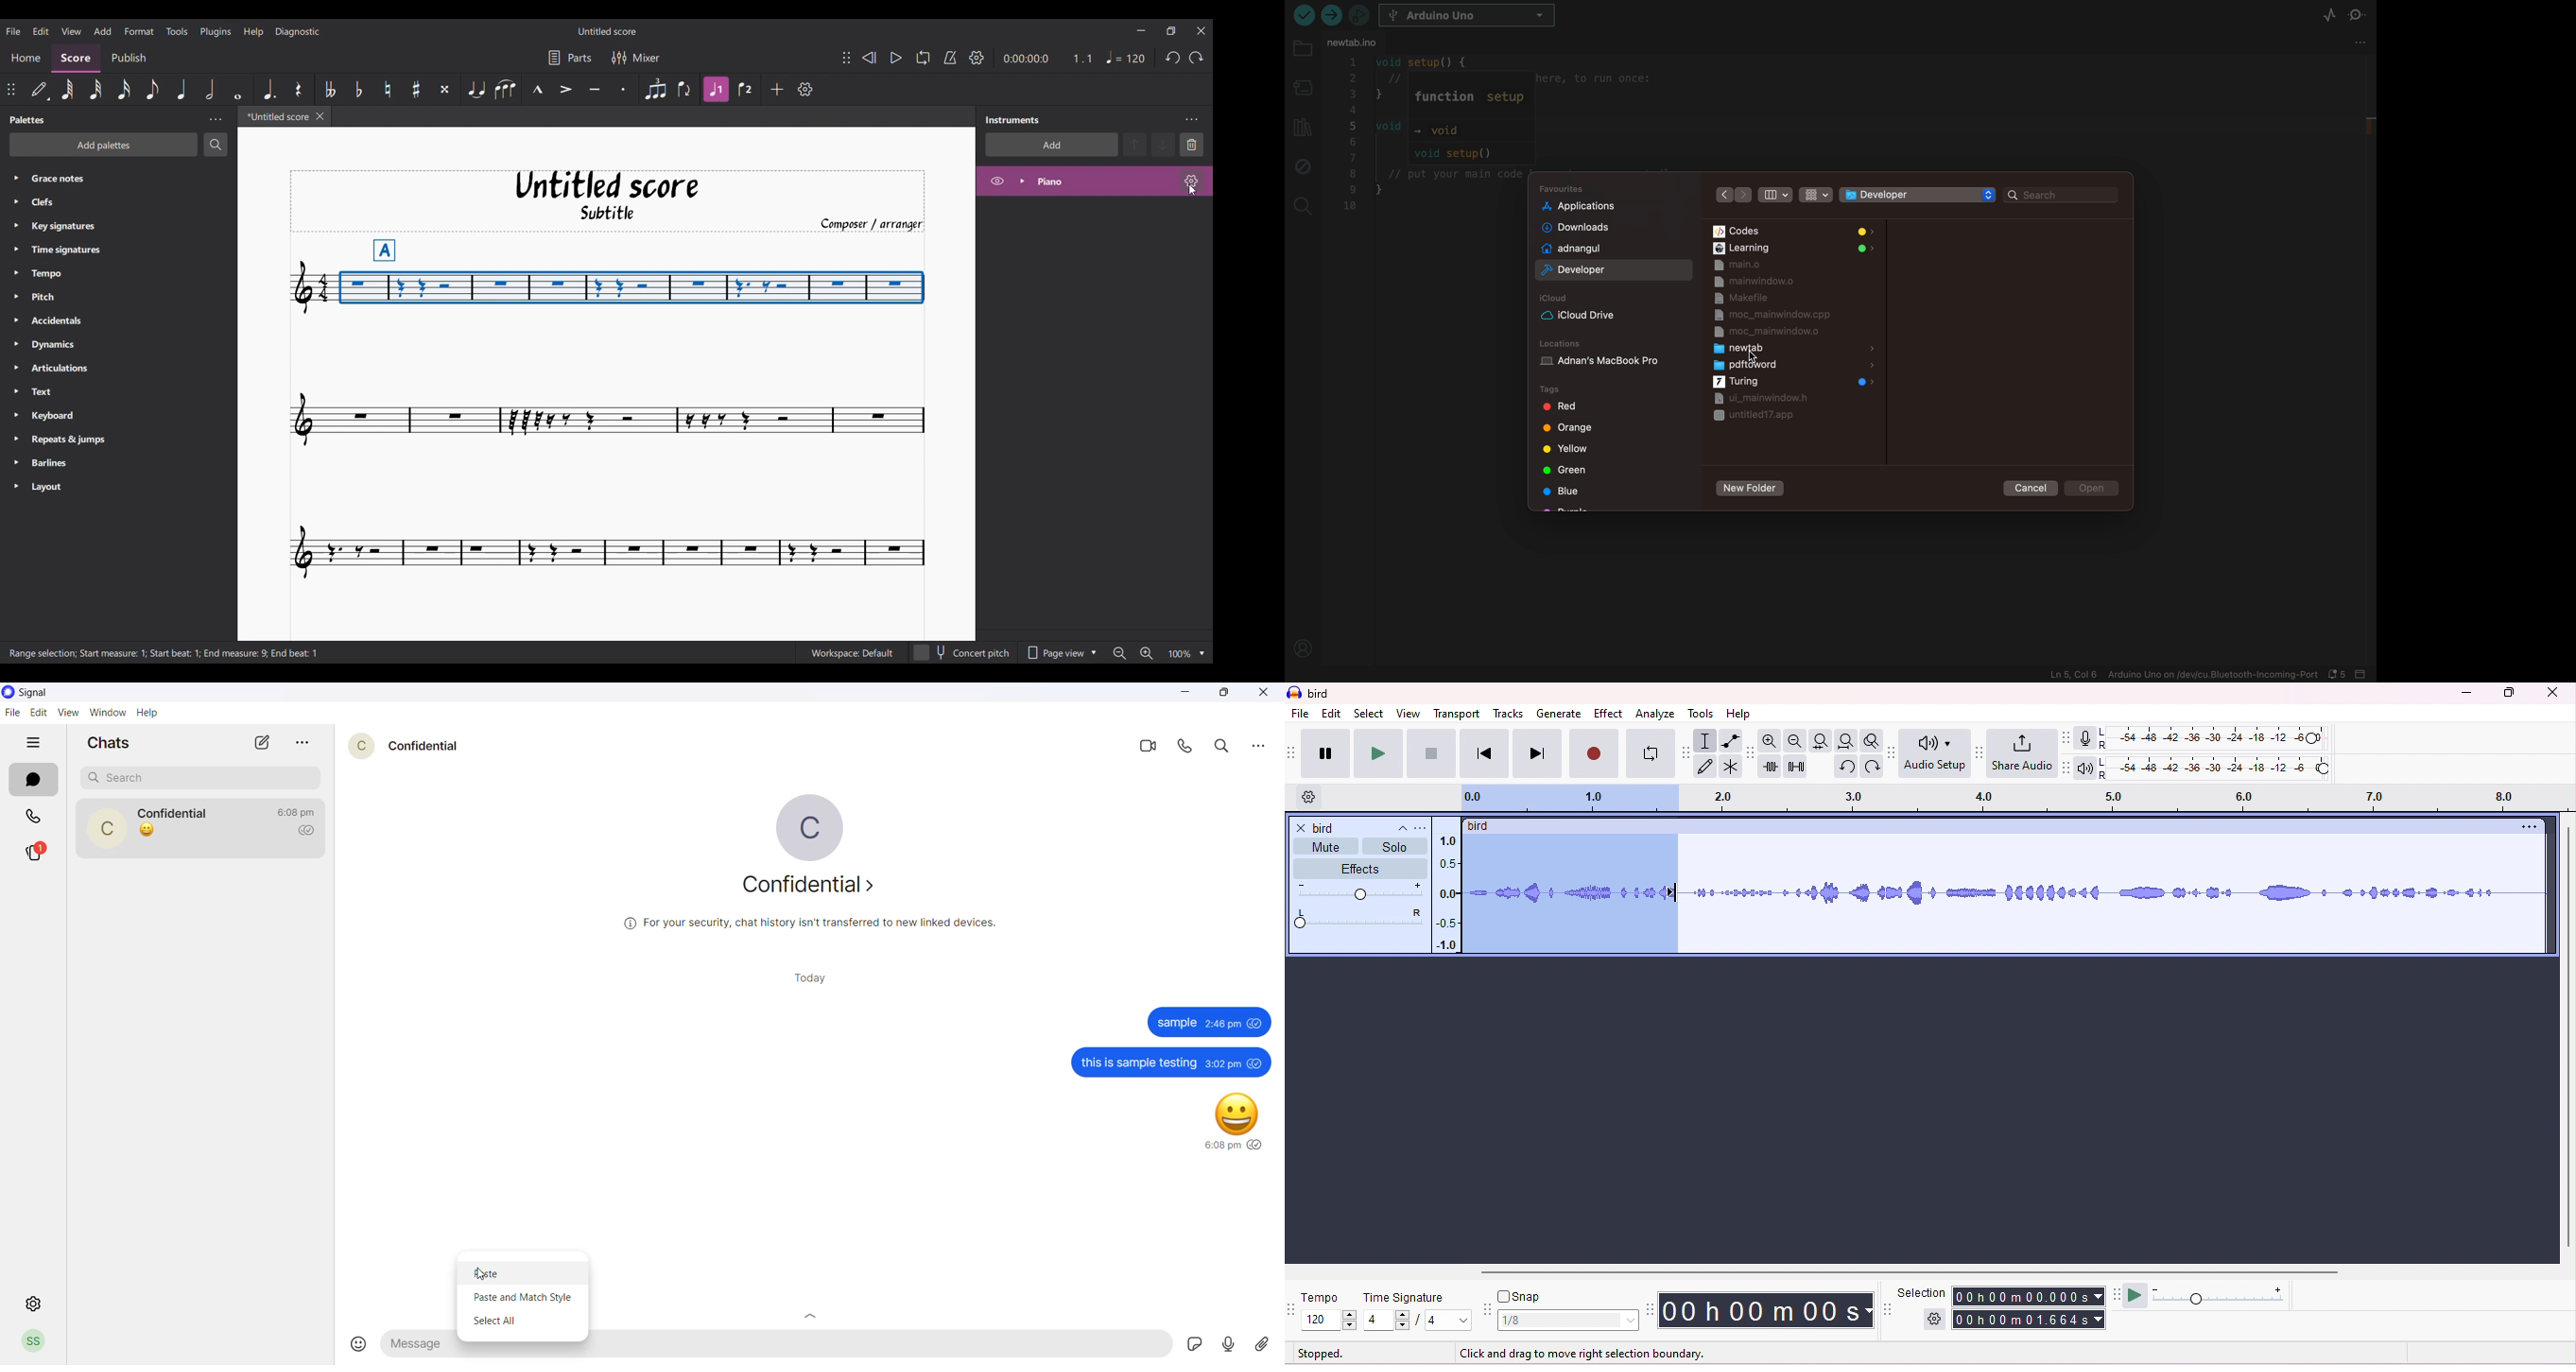 The image size is (2576, 1372). I want to click on next, so click(1538, 753).